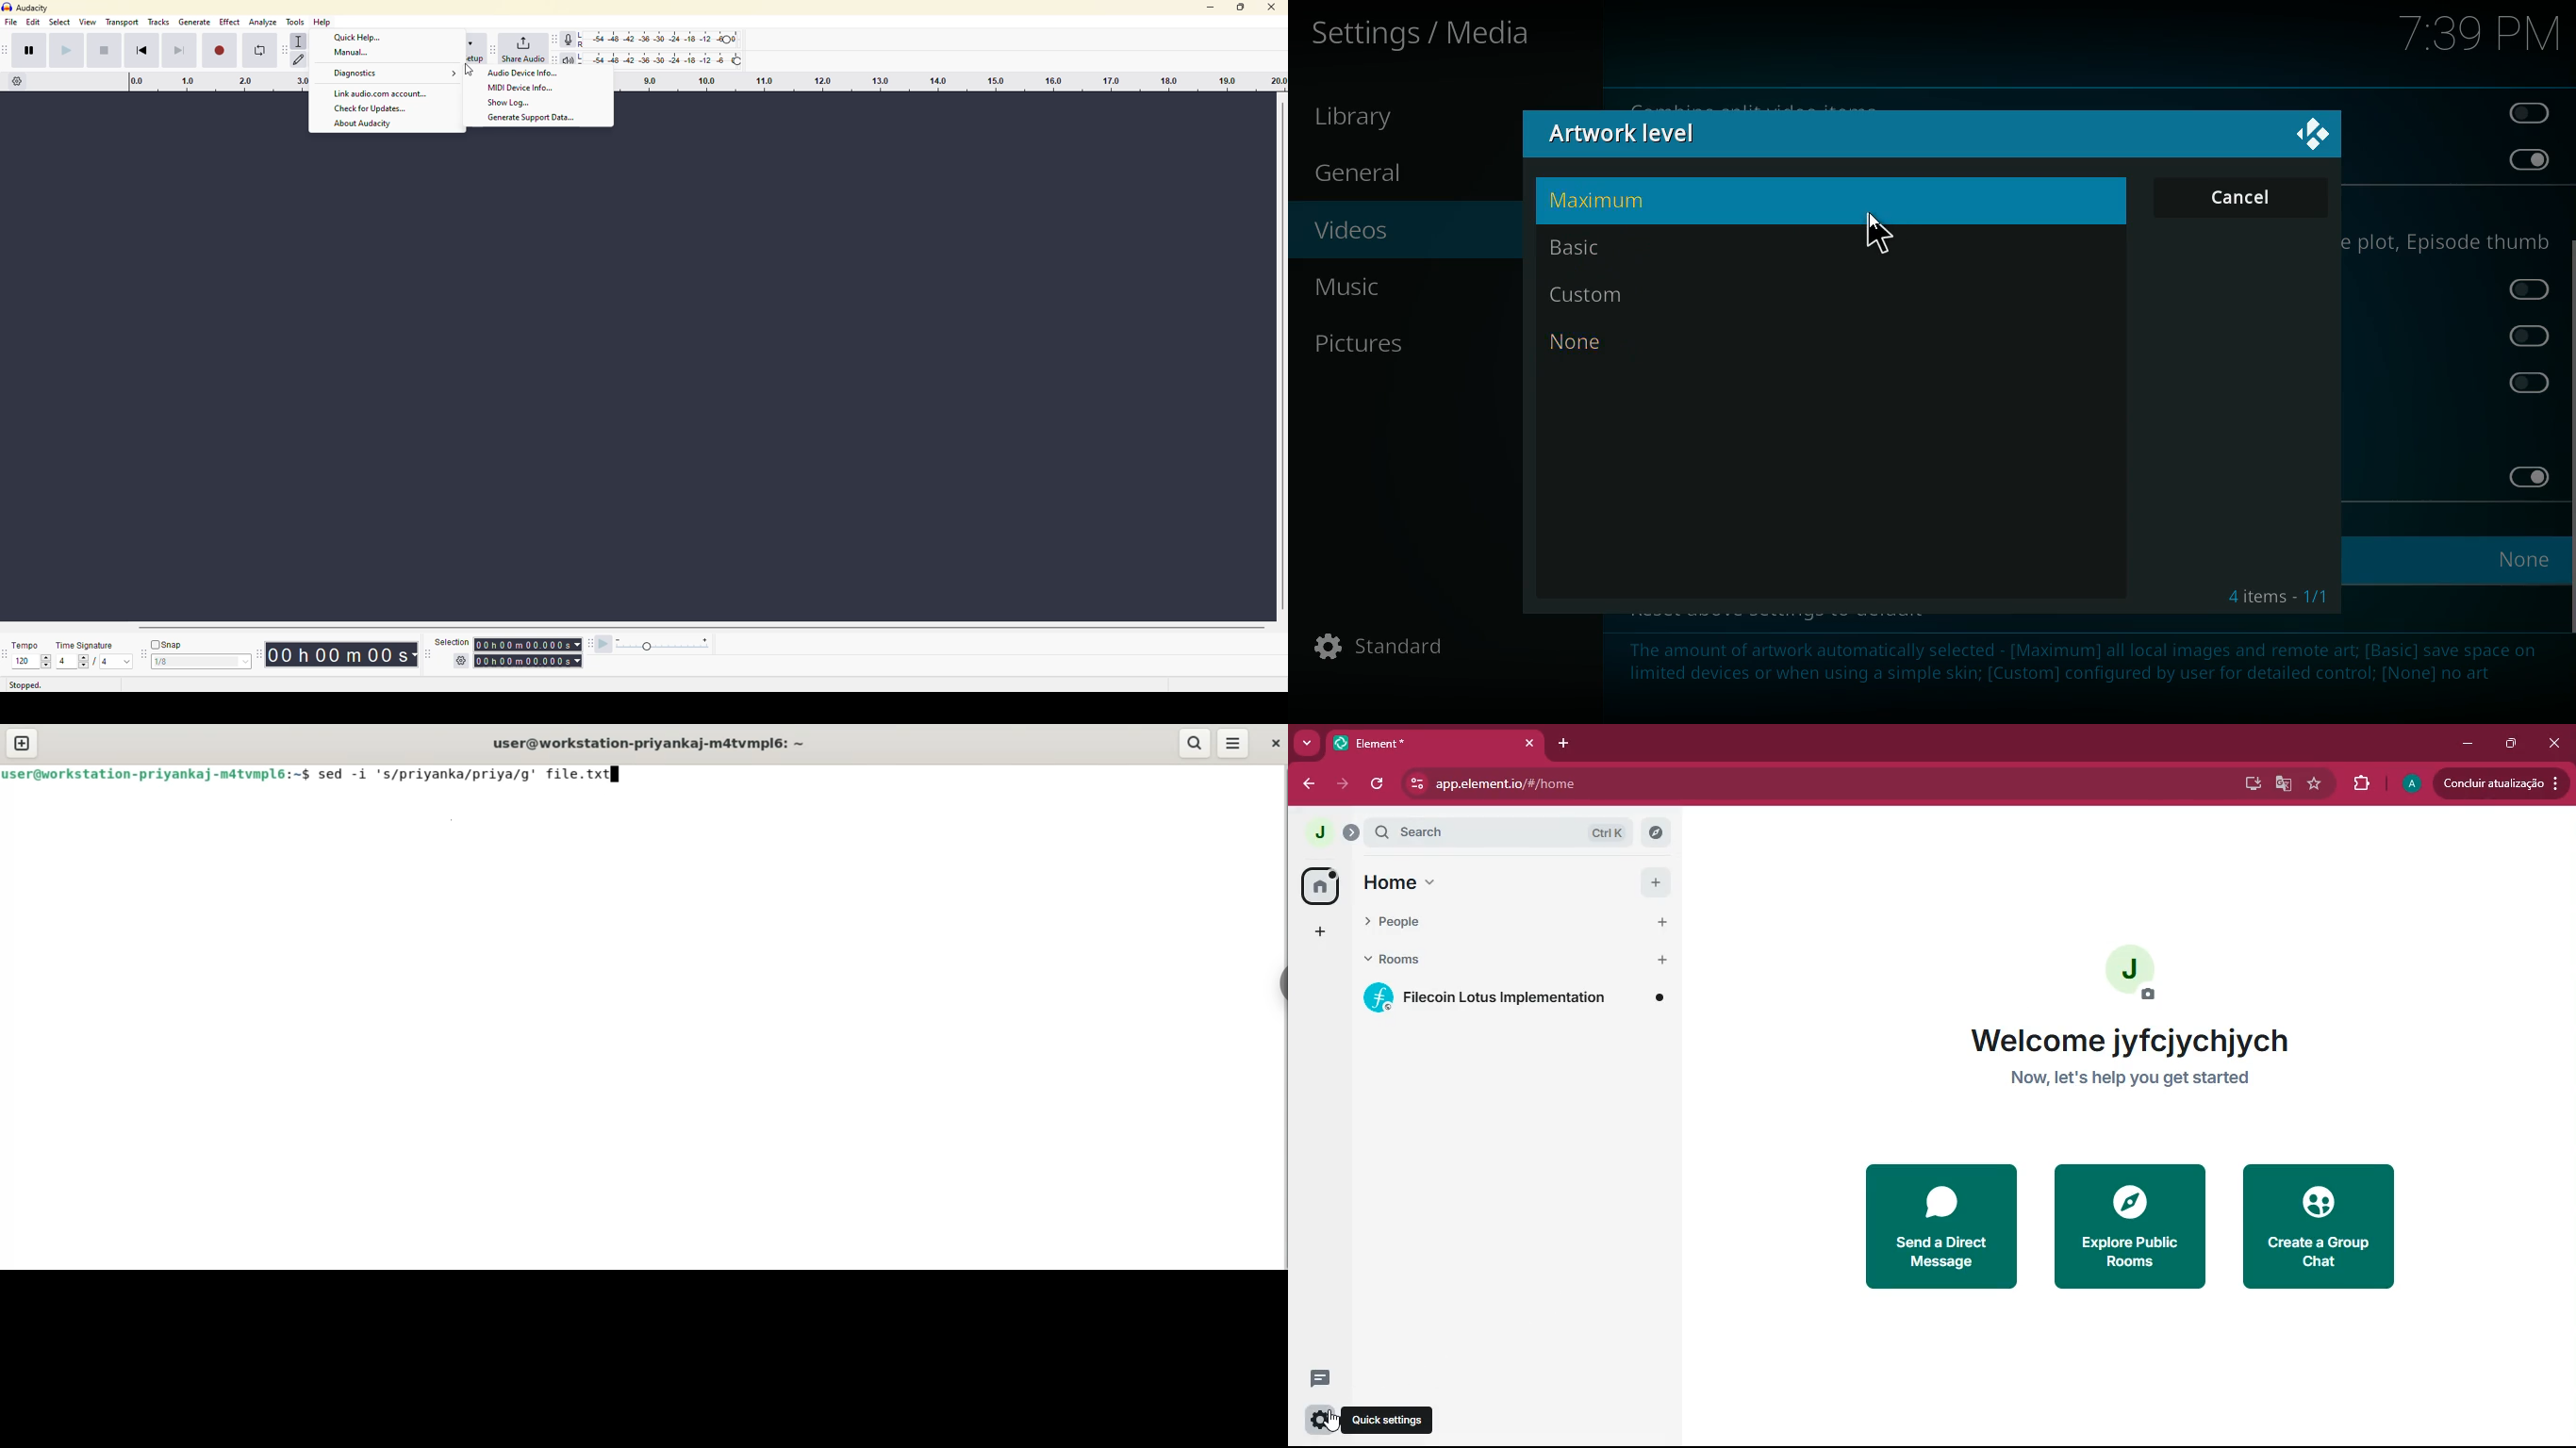 This screenshot has height=1456, width=2576. I want to click on audacity tools toolbar, so click(282, 49).